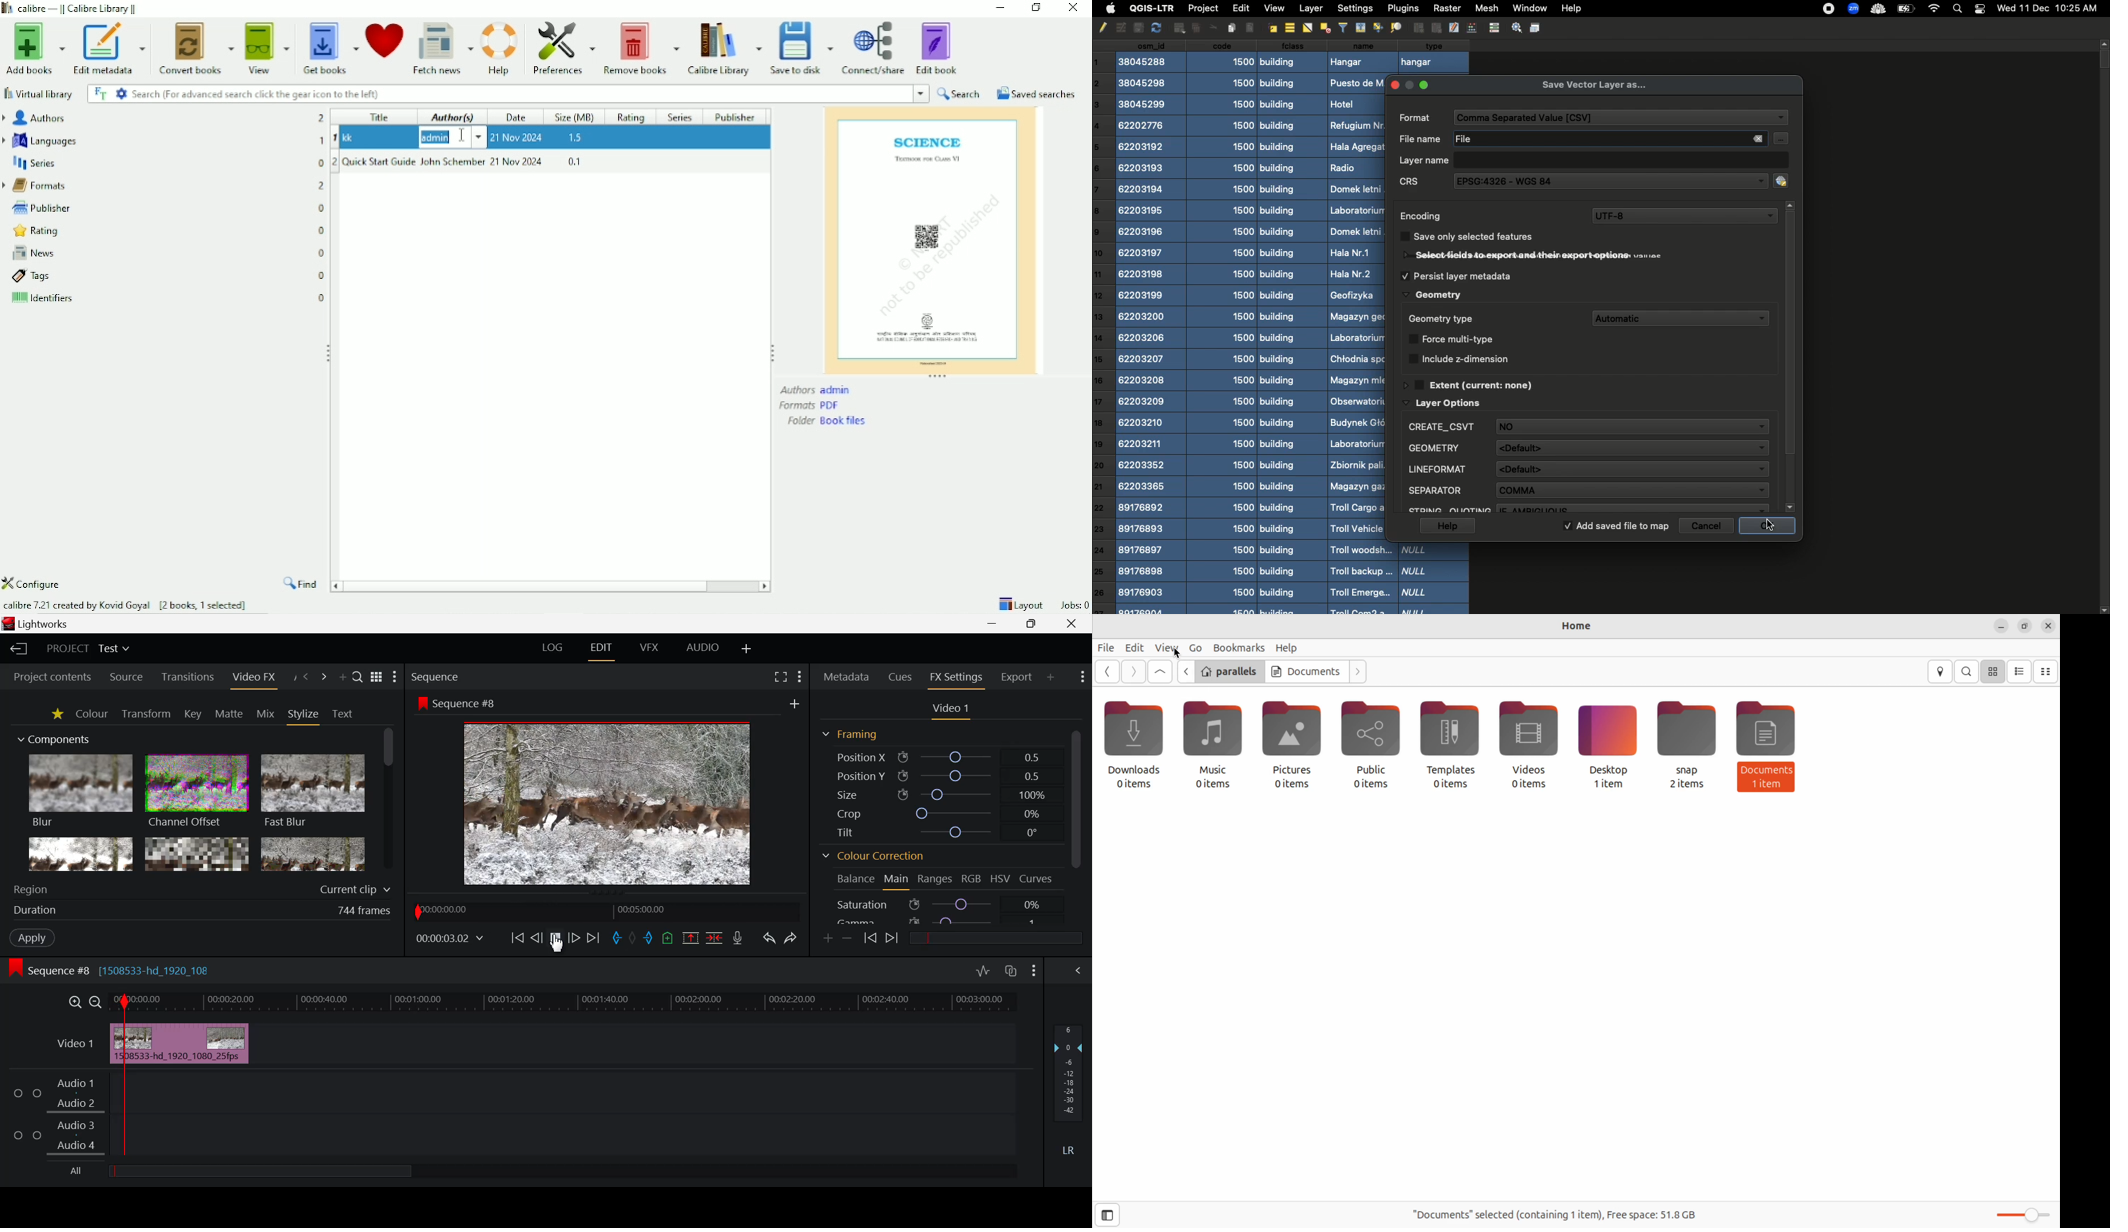  Describe the element at coordinates (1361, 27) in the screenshot. I see `Align Top` at that location.